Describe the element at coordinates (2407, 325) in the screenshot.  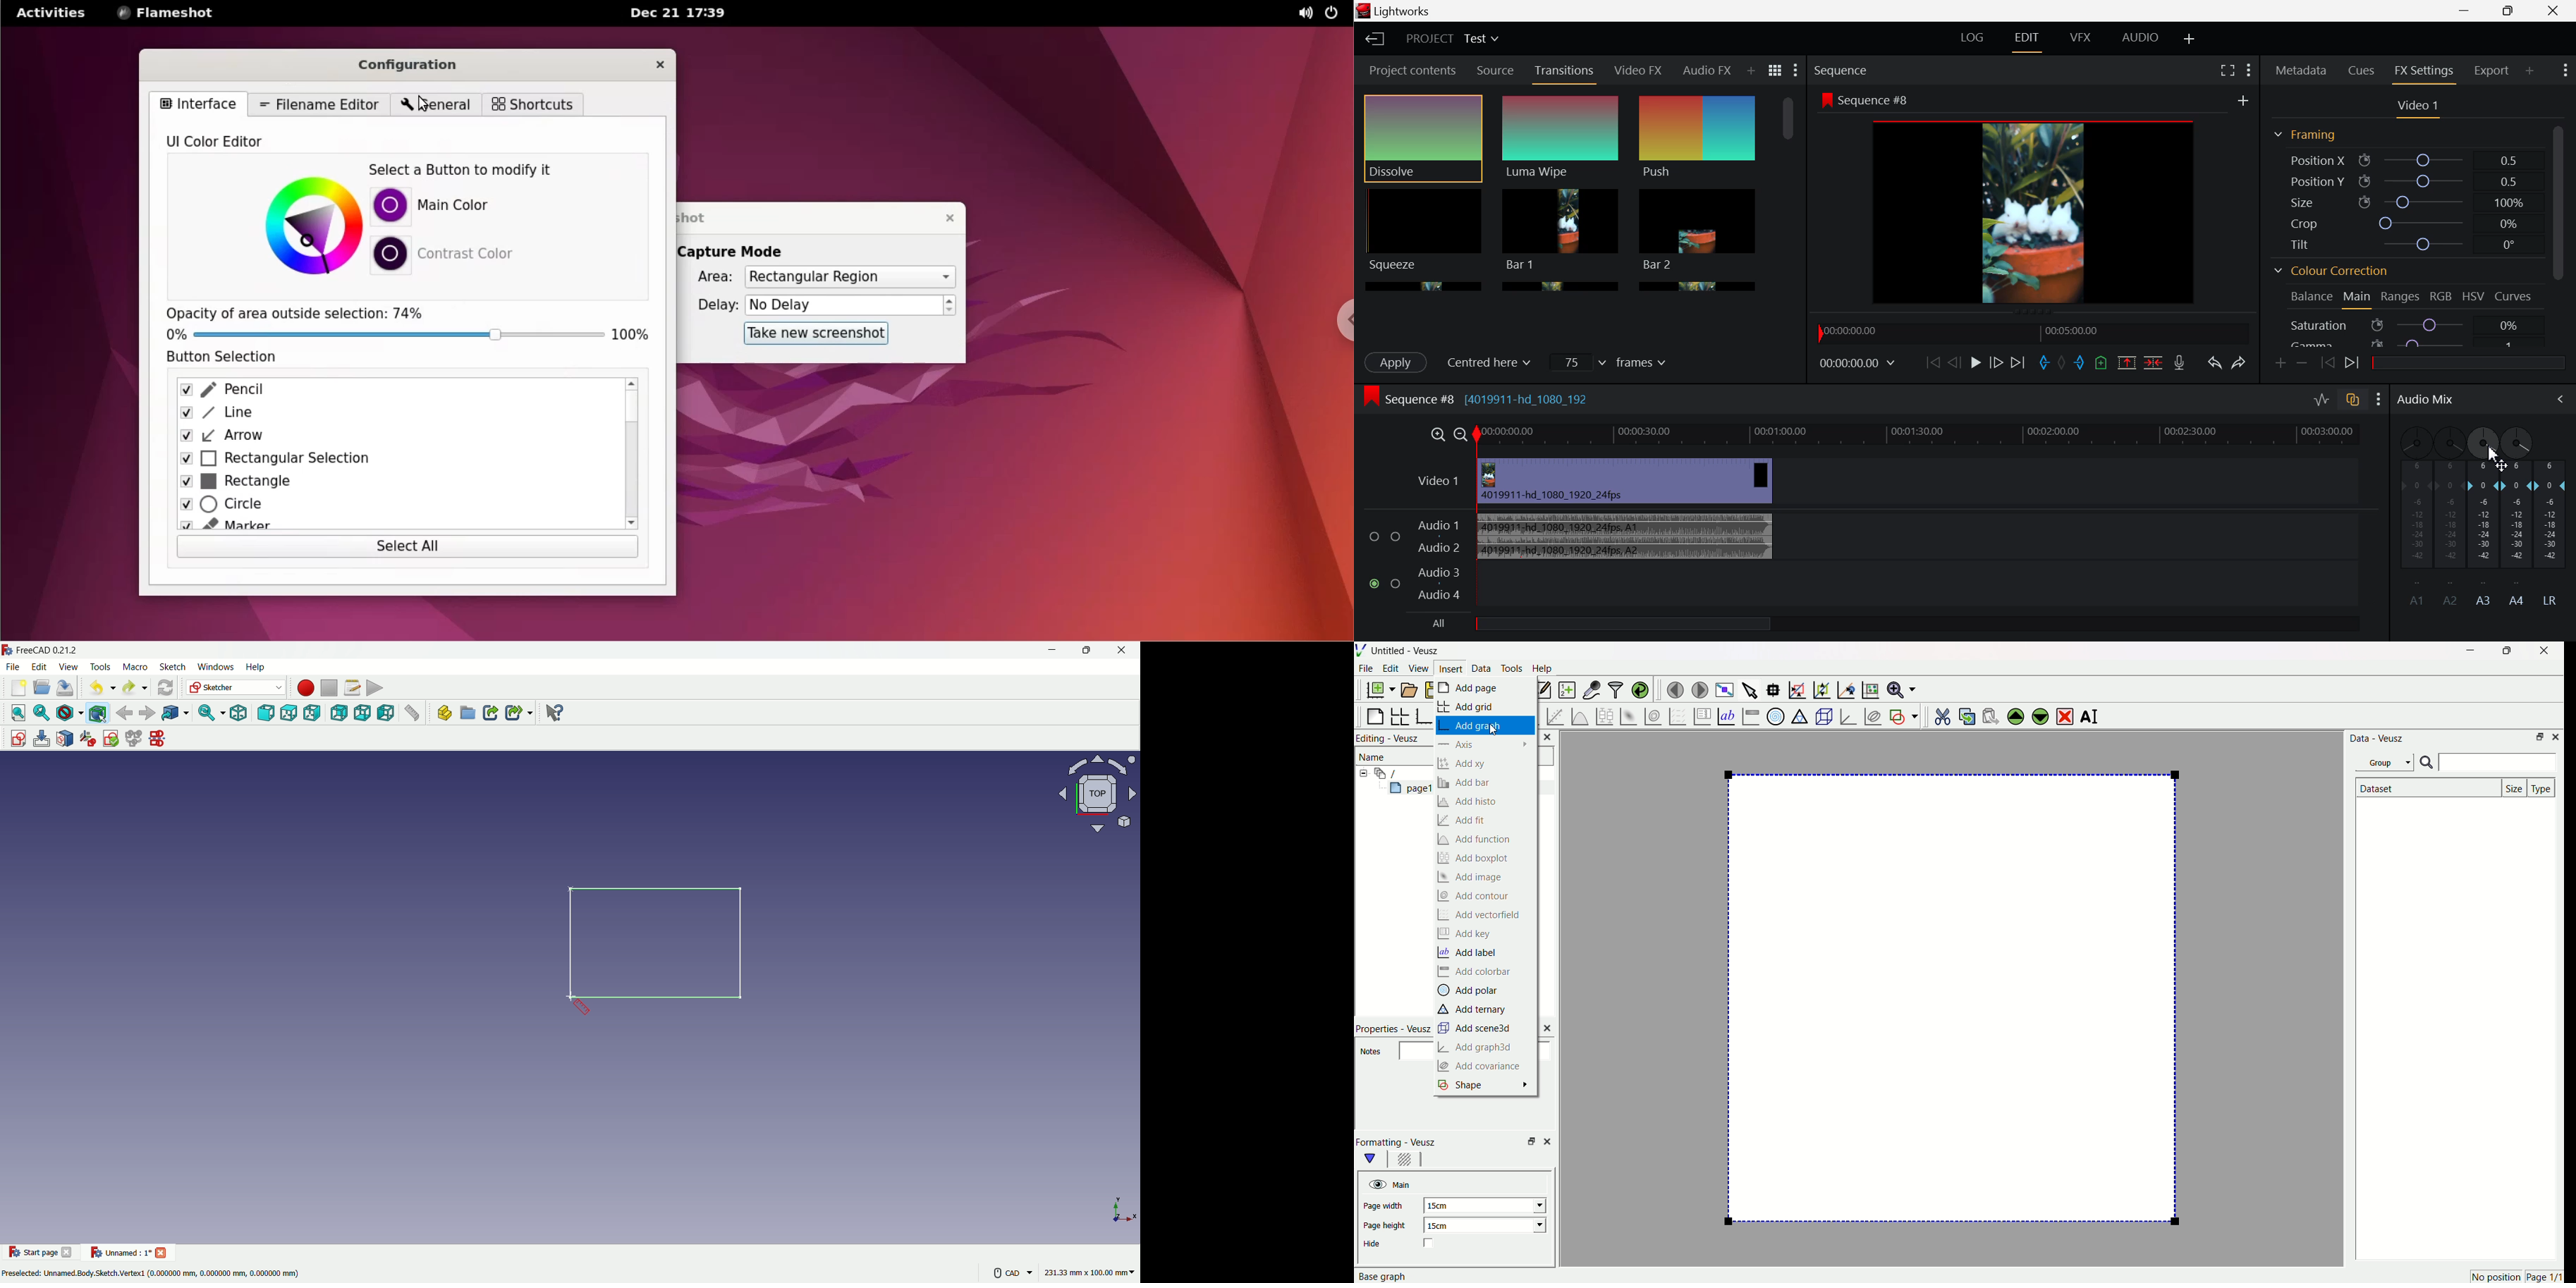
I see `Saturation` at that location.